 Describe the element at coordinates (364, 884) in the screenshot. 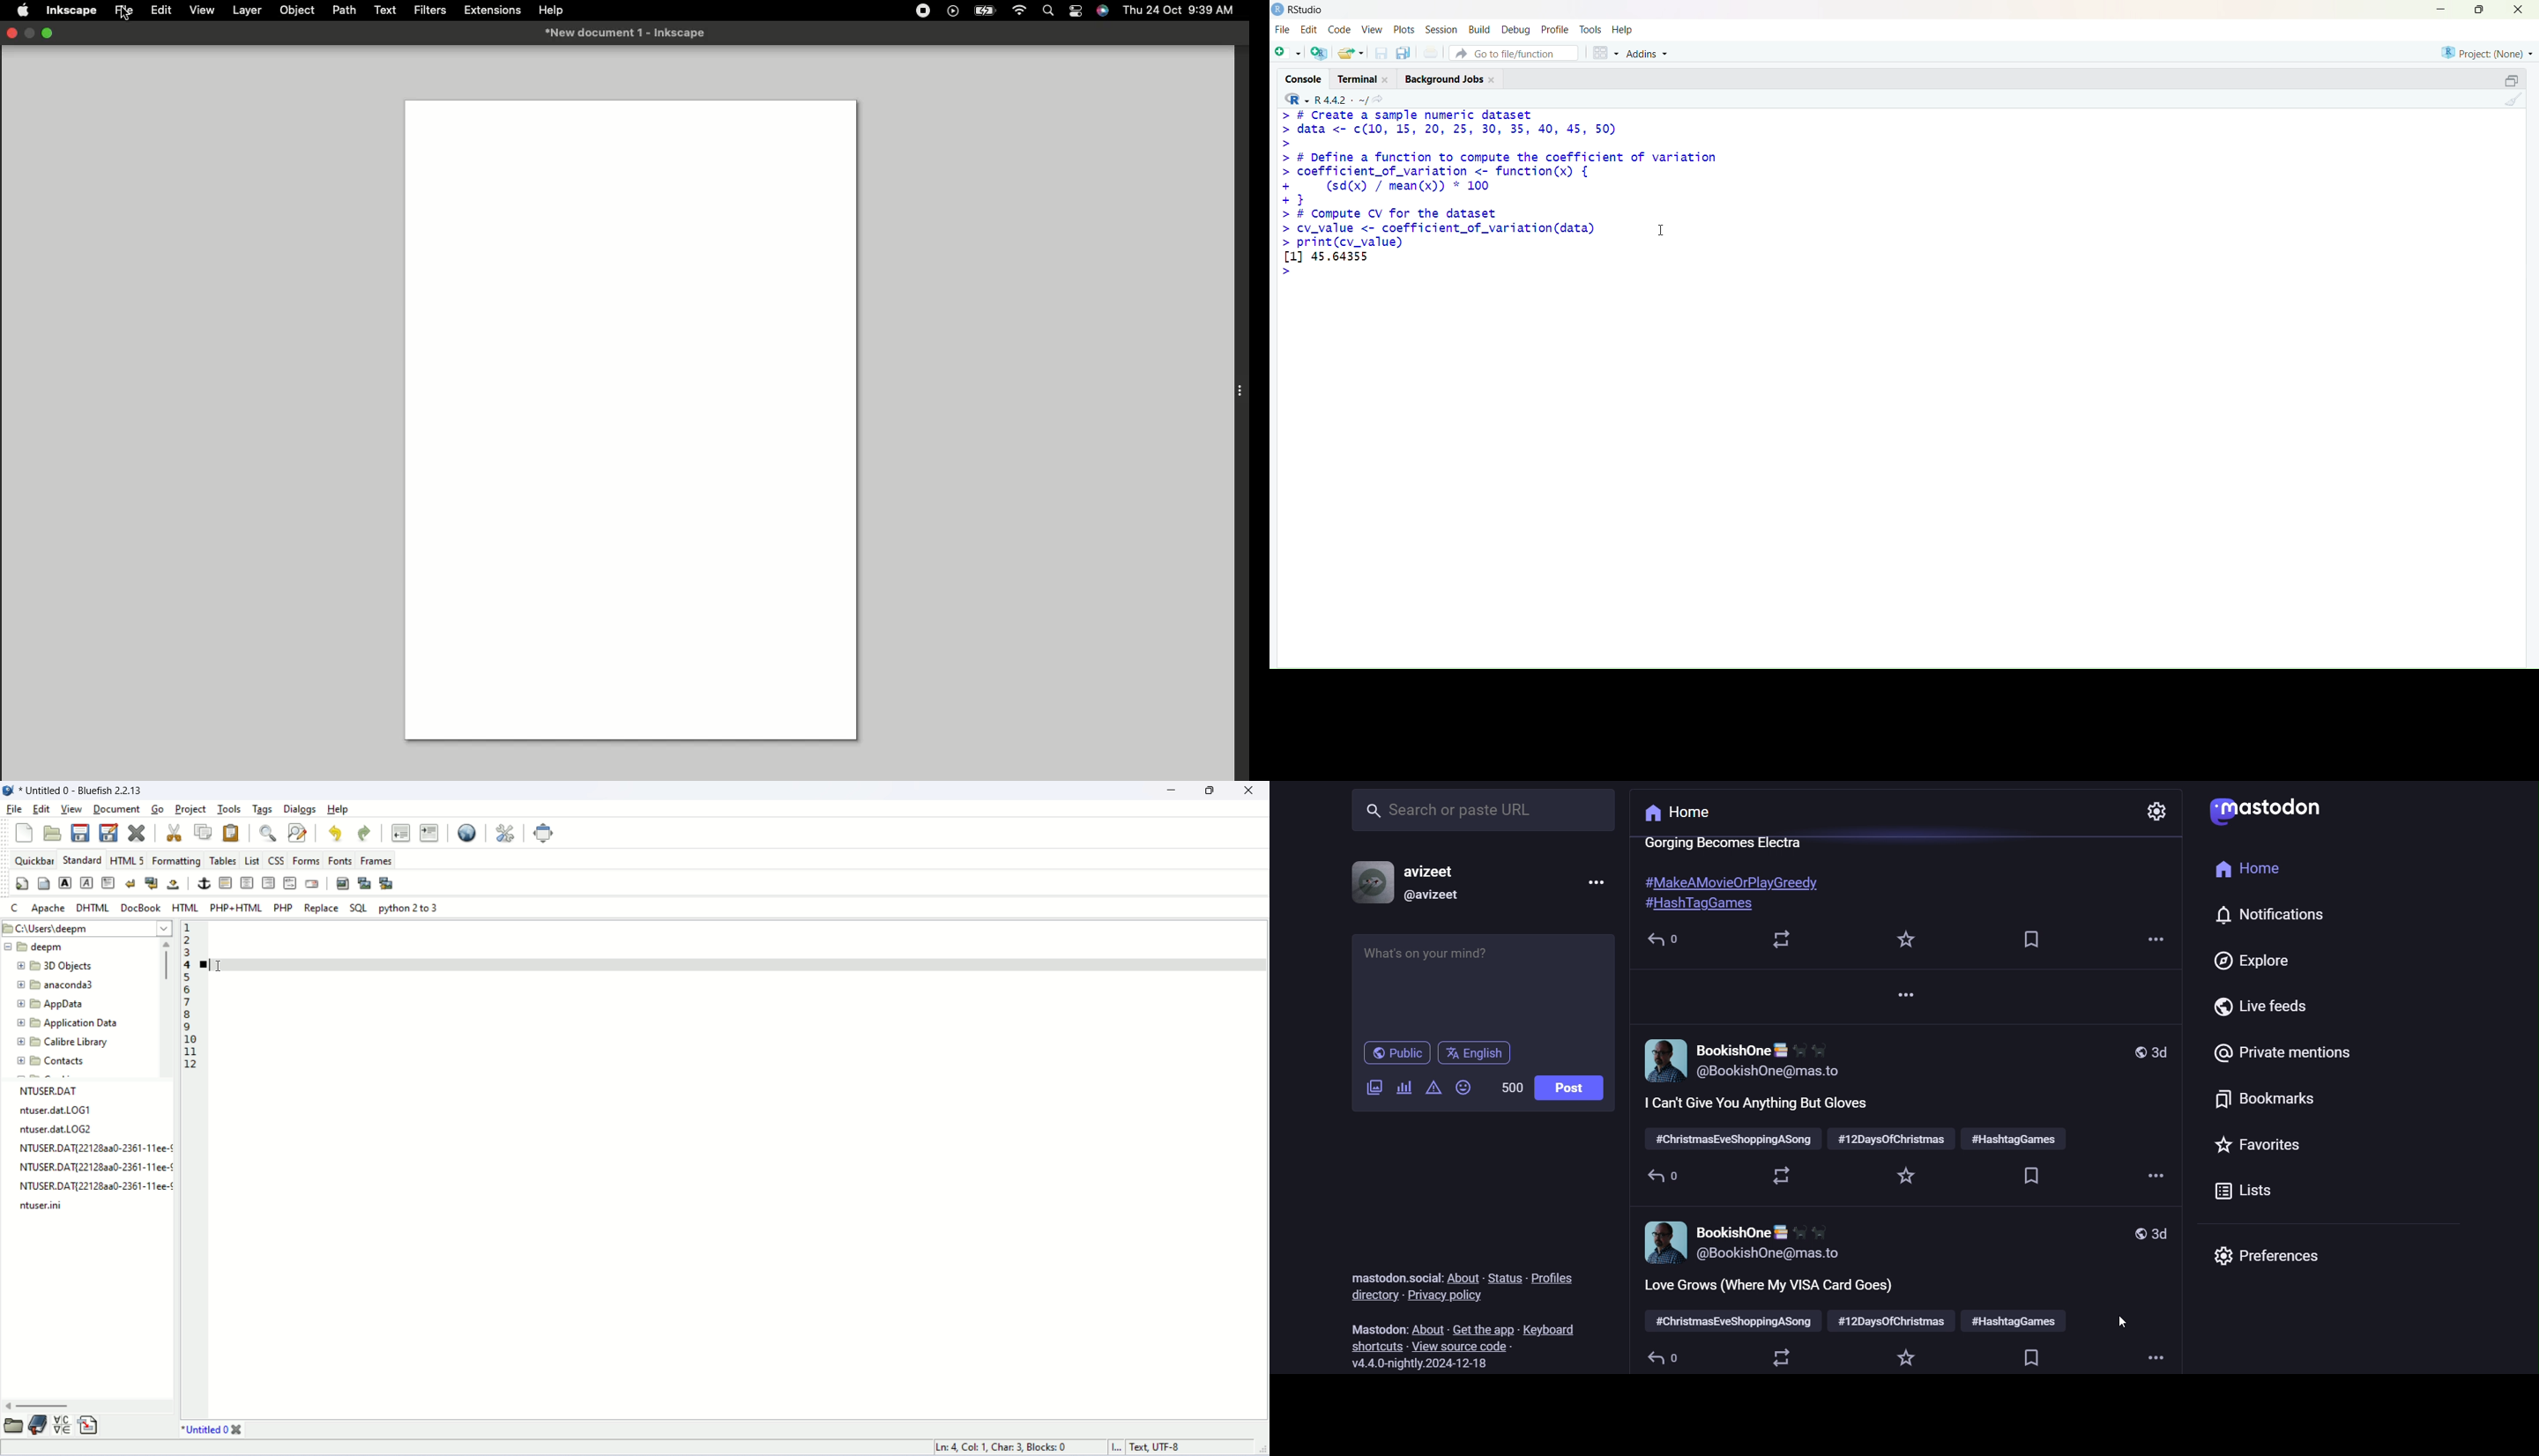

I see `insert thumbnail` at that location.